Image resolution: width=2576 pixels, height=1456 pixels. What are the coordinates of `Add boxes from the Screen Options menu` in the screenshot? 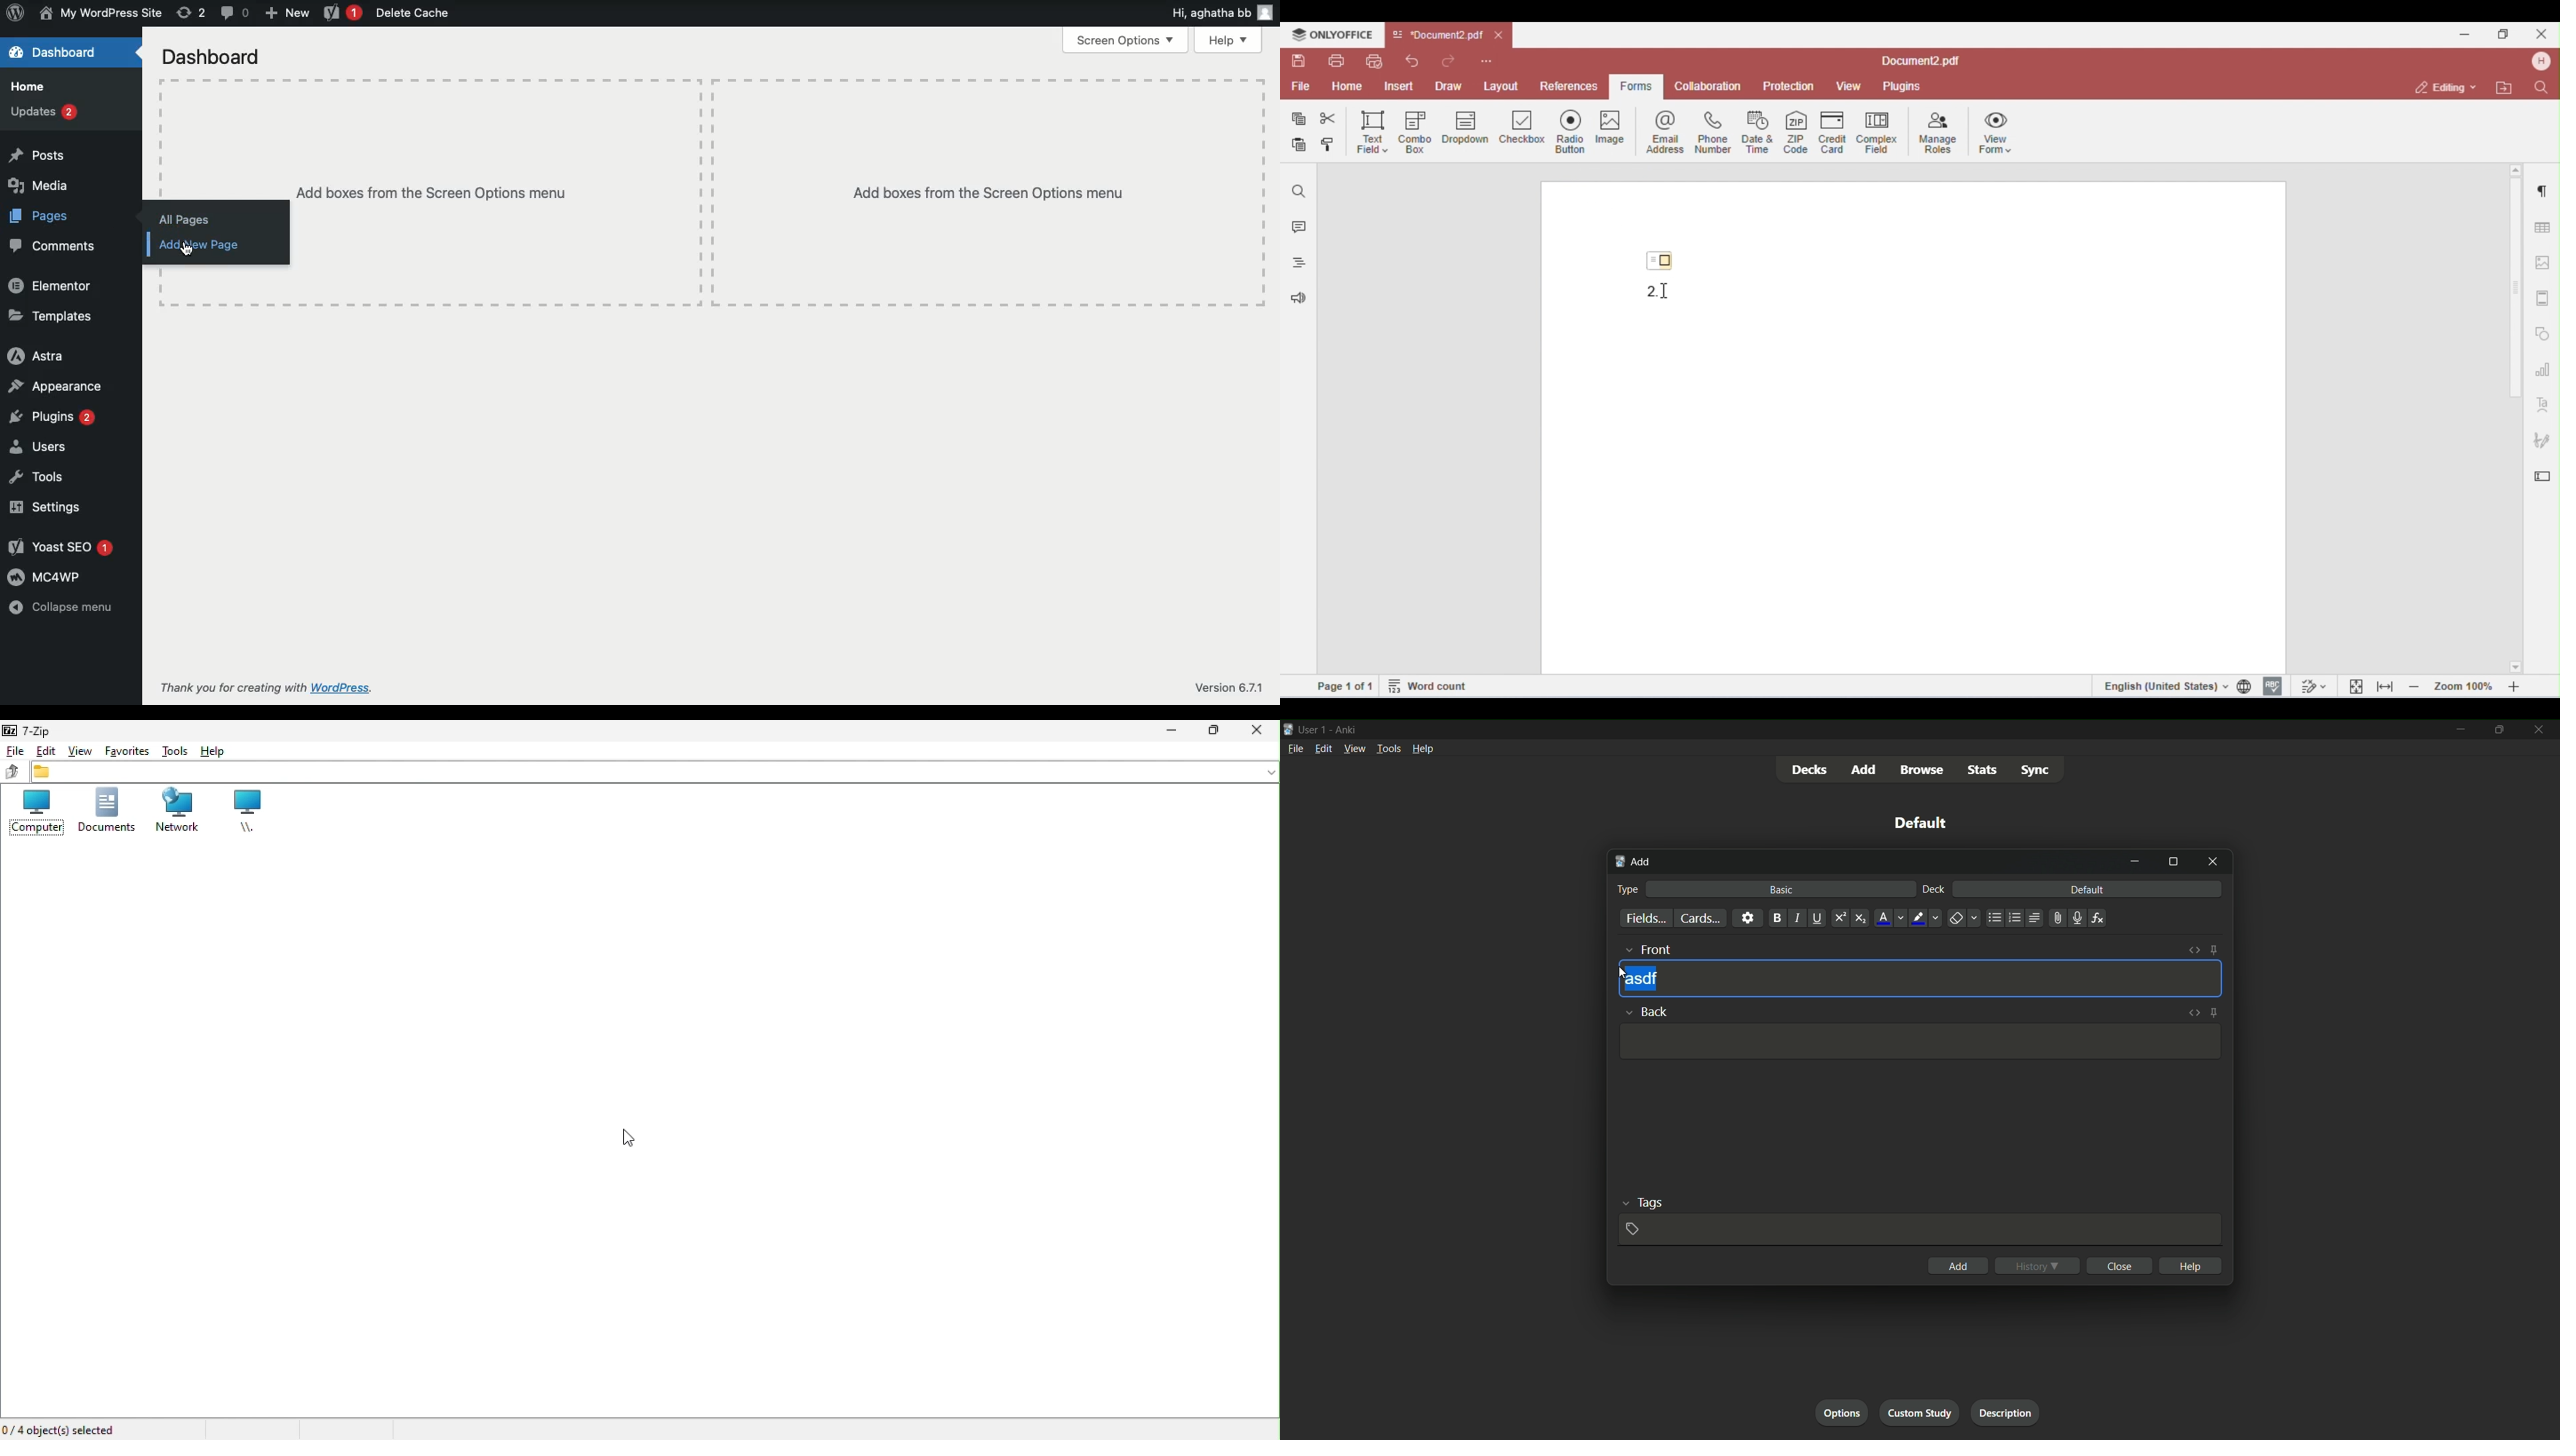 It's located at (985, 193).